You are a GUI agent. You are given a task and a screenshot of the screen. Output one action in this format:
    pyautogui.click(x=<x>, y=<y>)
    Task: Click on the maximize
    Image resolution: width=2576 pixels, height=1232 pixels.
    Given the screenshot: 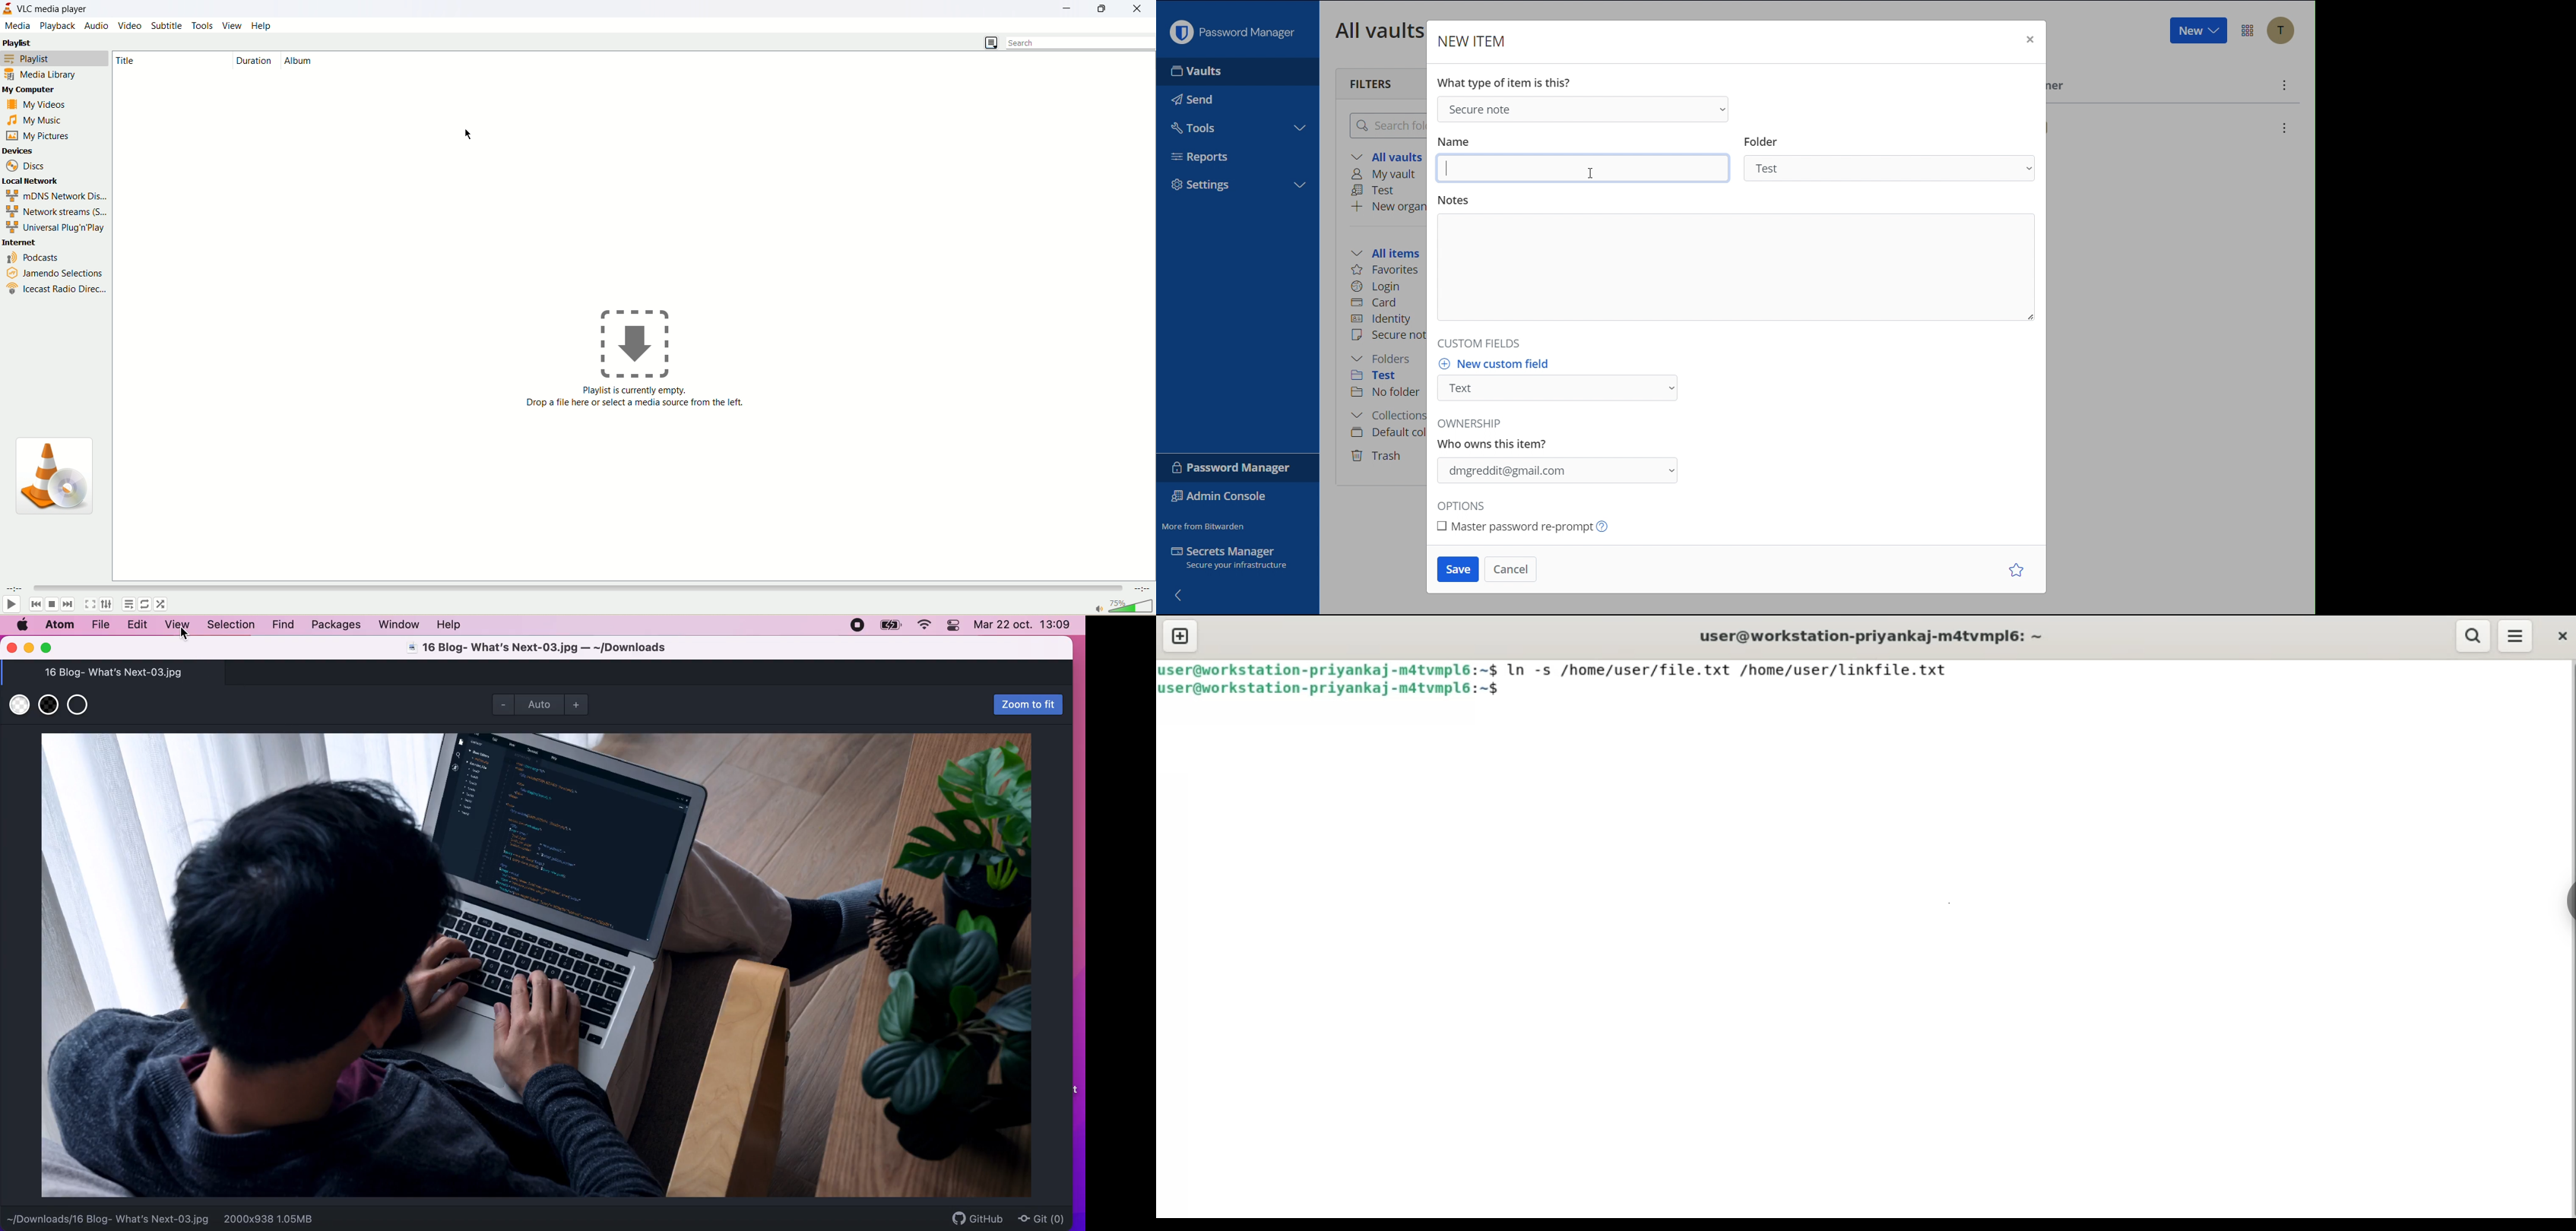 What is the action you would take?
    pyautogui.click(x=1104, y=11)
    